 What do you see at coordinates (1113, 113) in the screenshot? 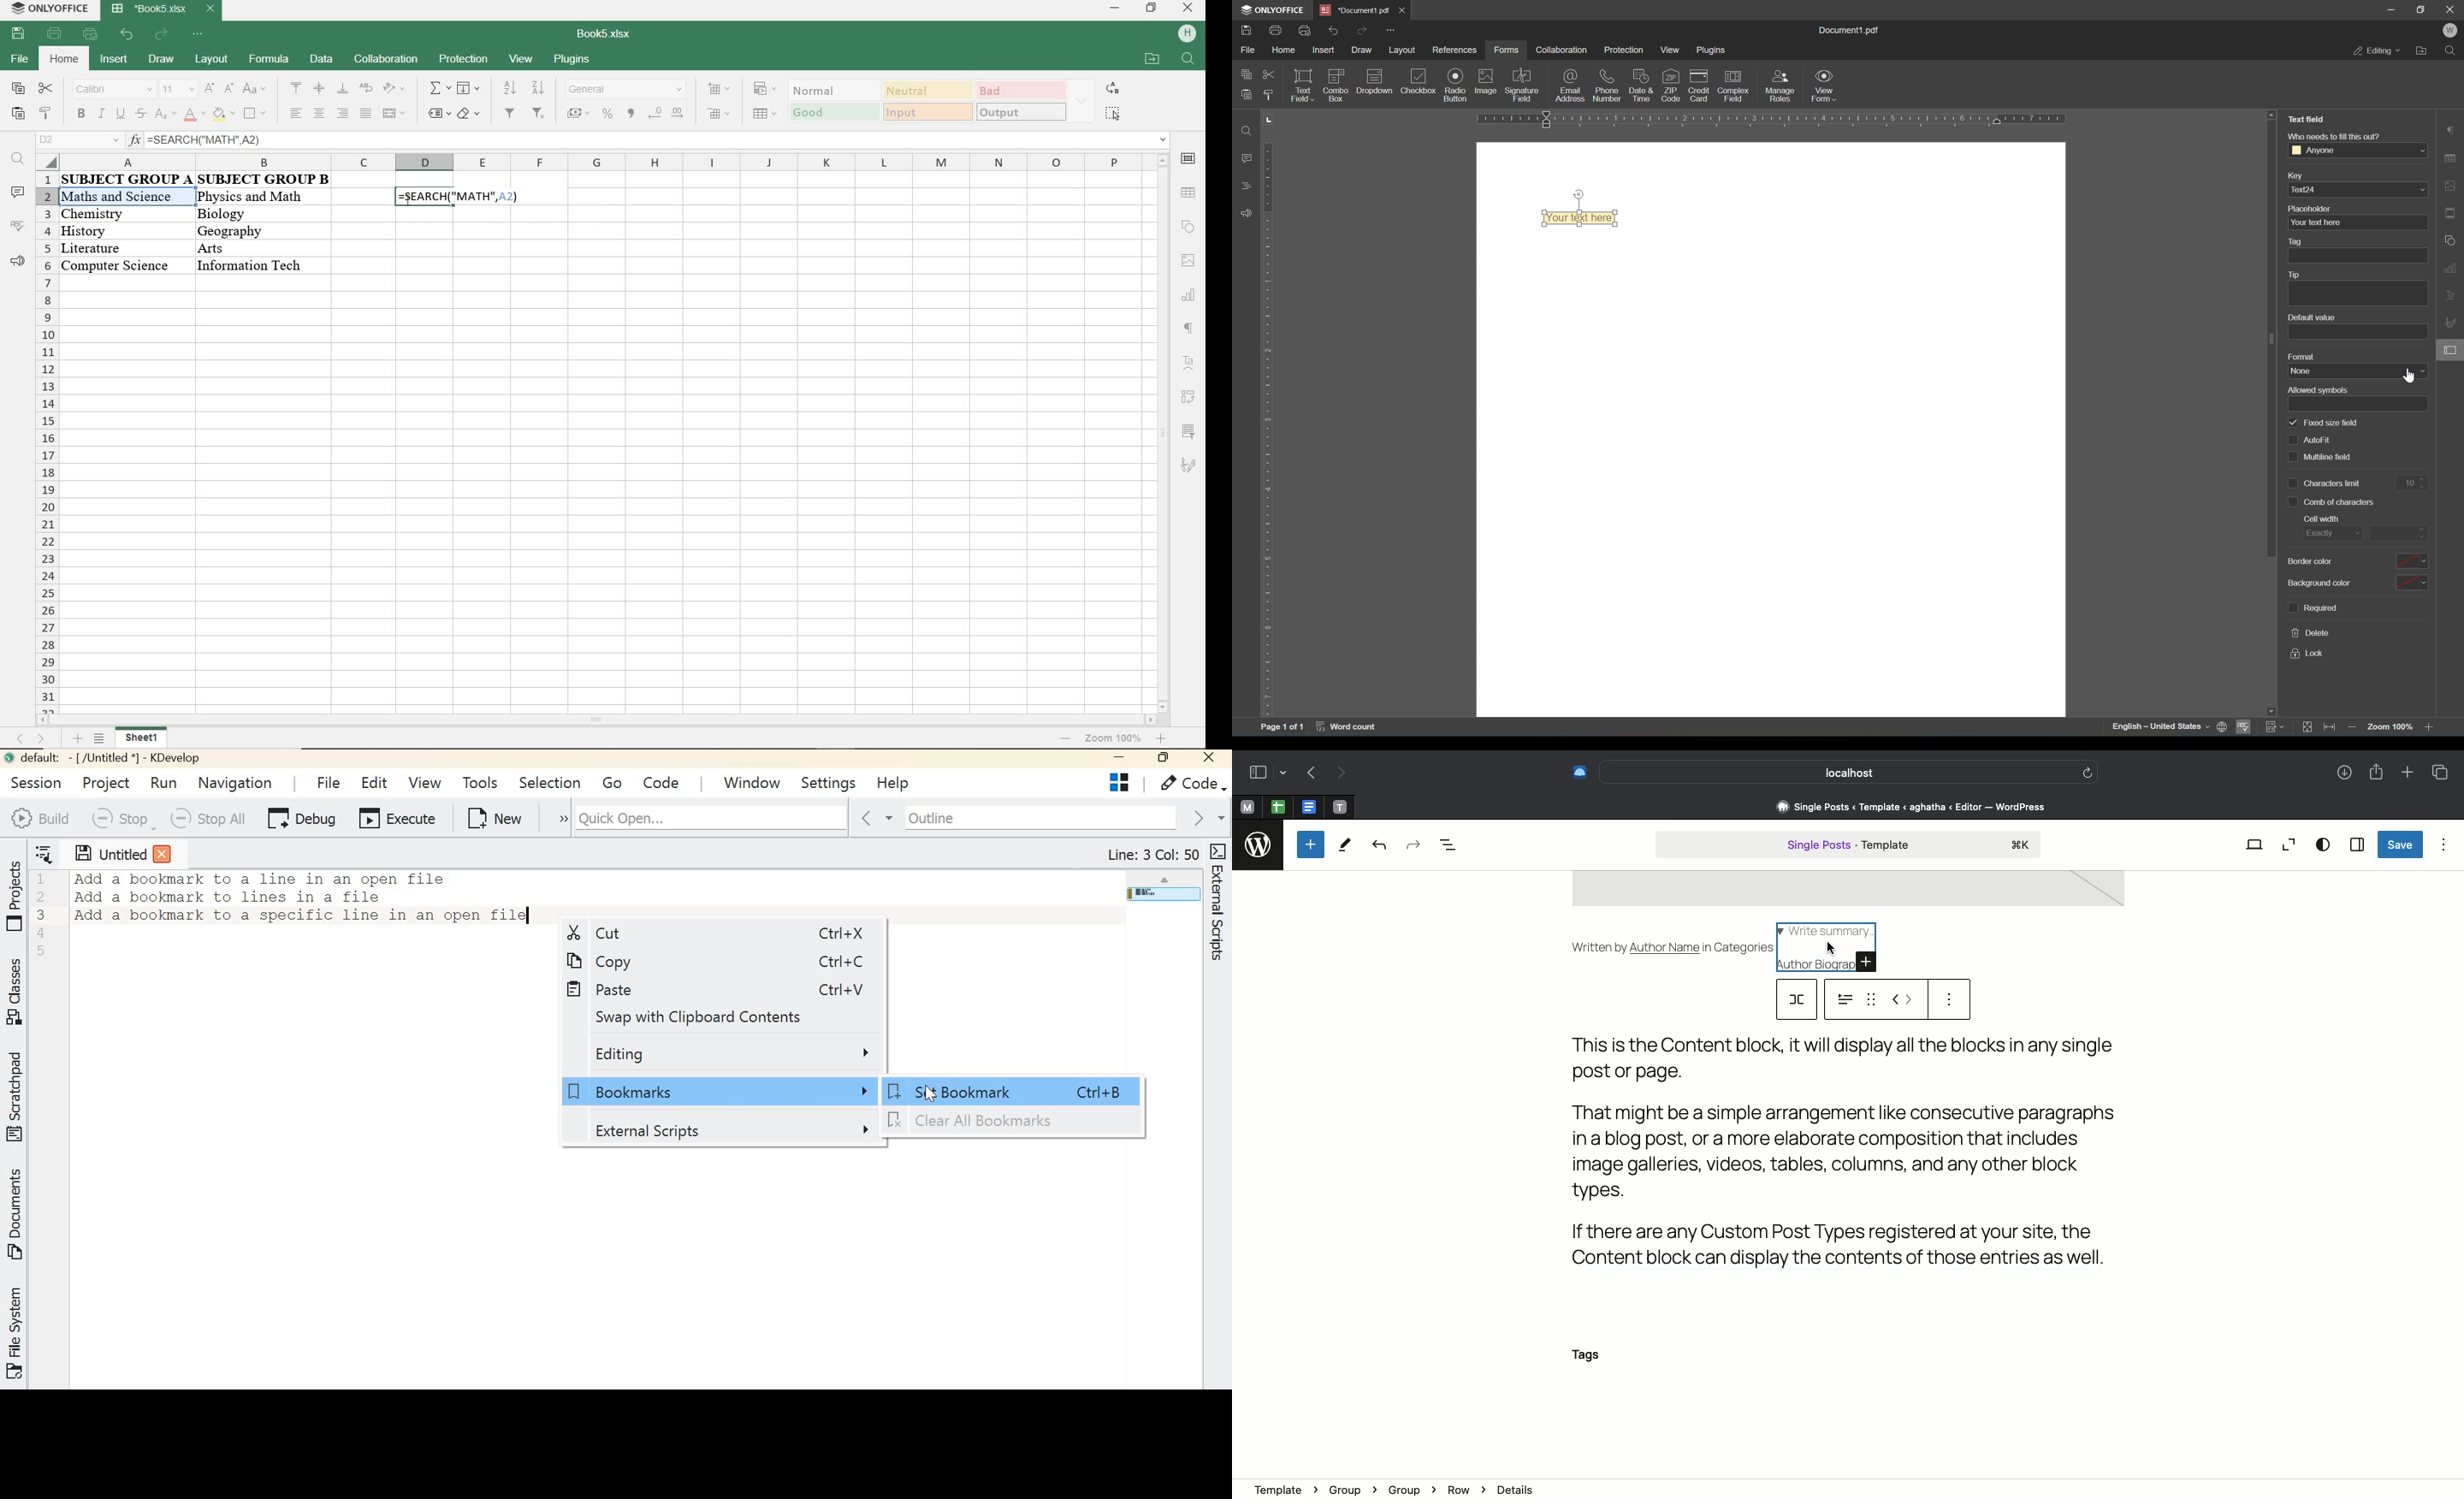
I see `select all` at bounding box center [1113, 113].